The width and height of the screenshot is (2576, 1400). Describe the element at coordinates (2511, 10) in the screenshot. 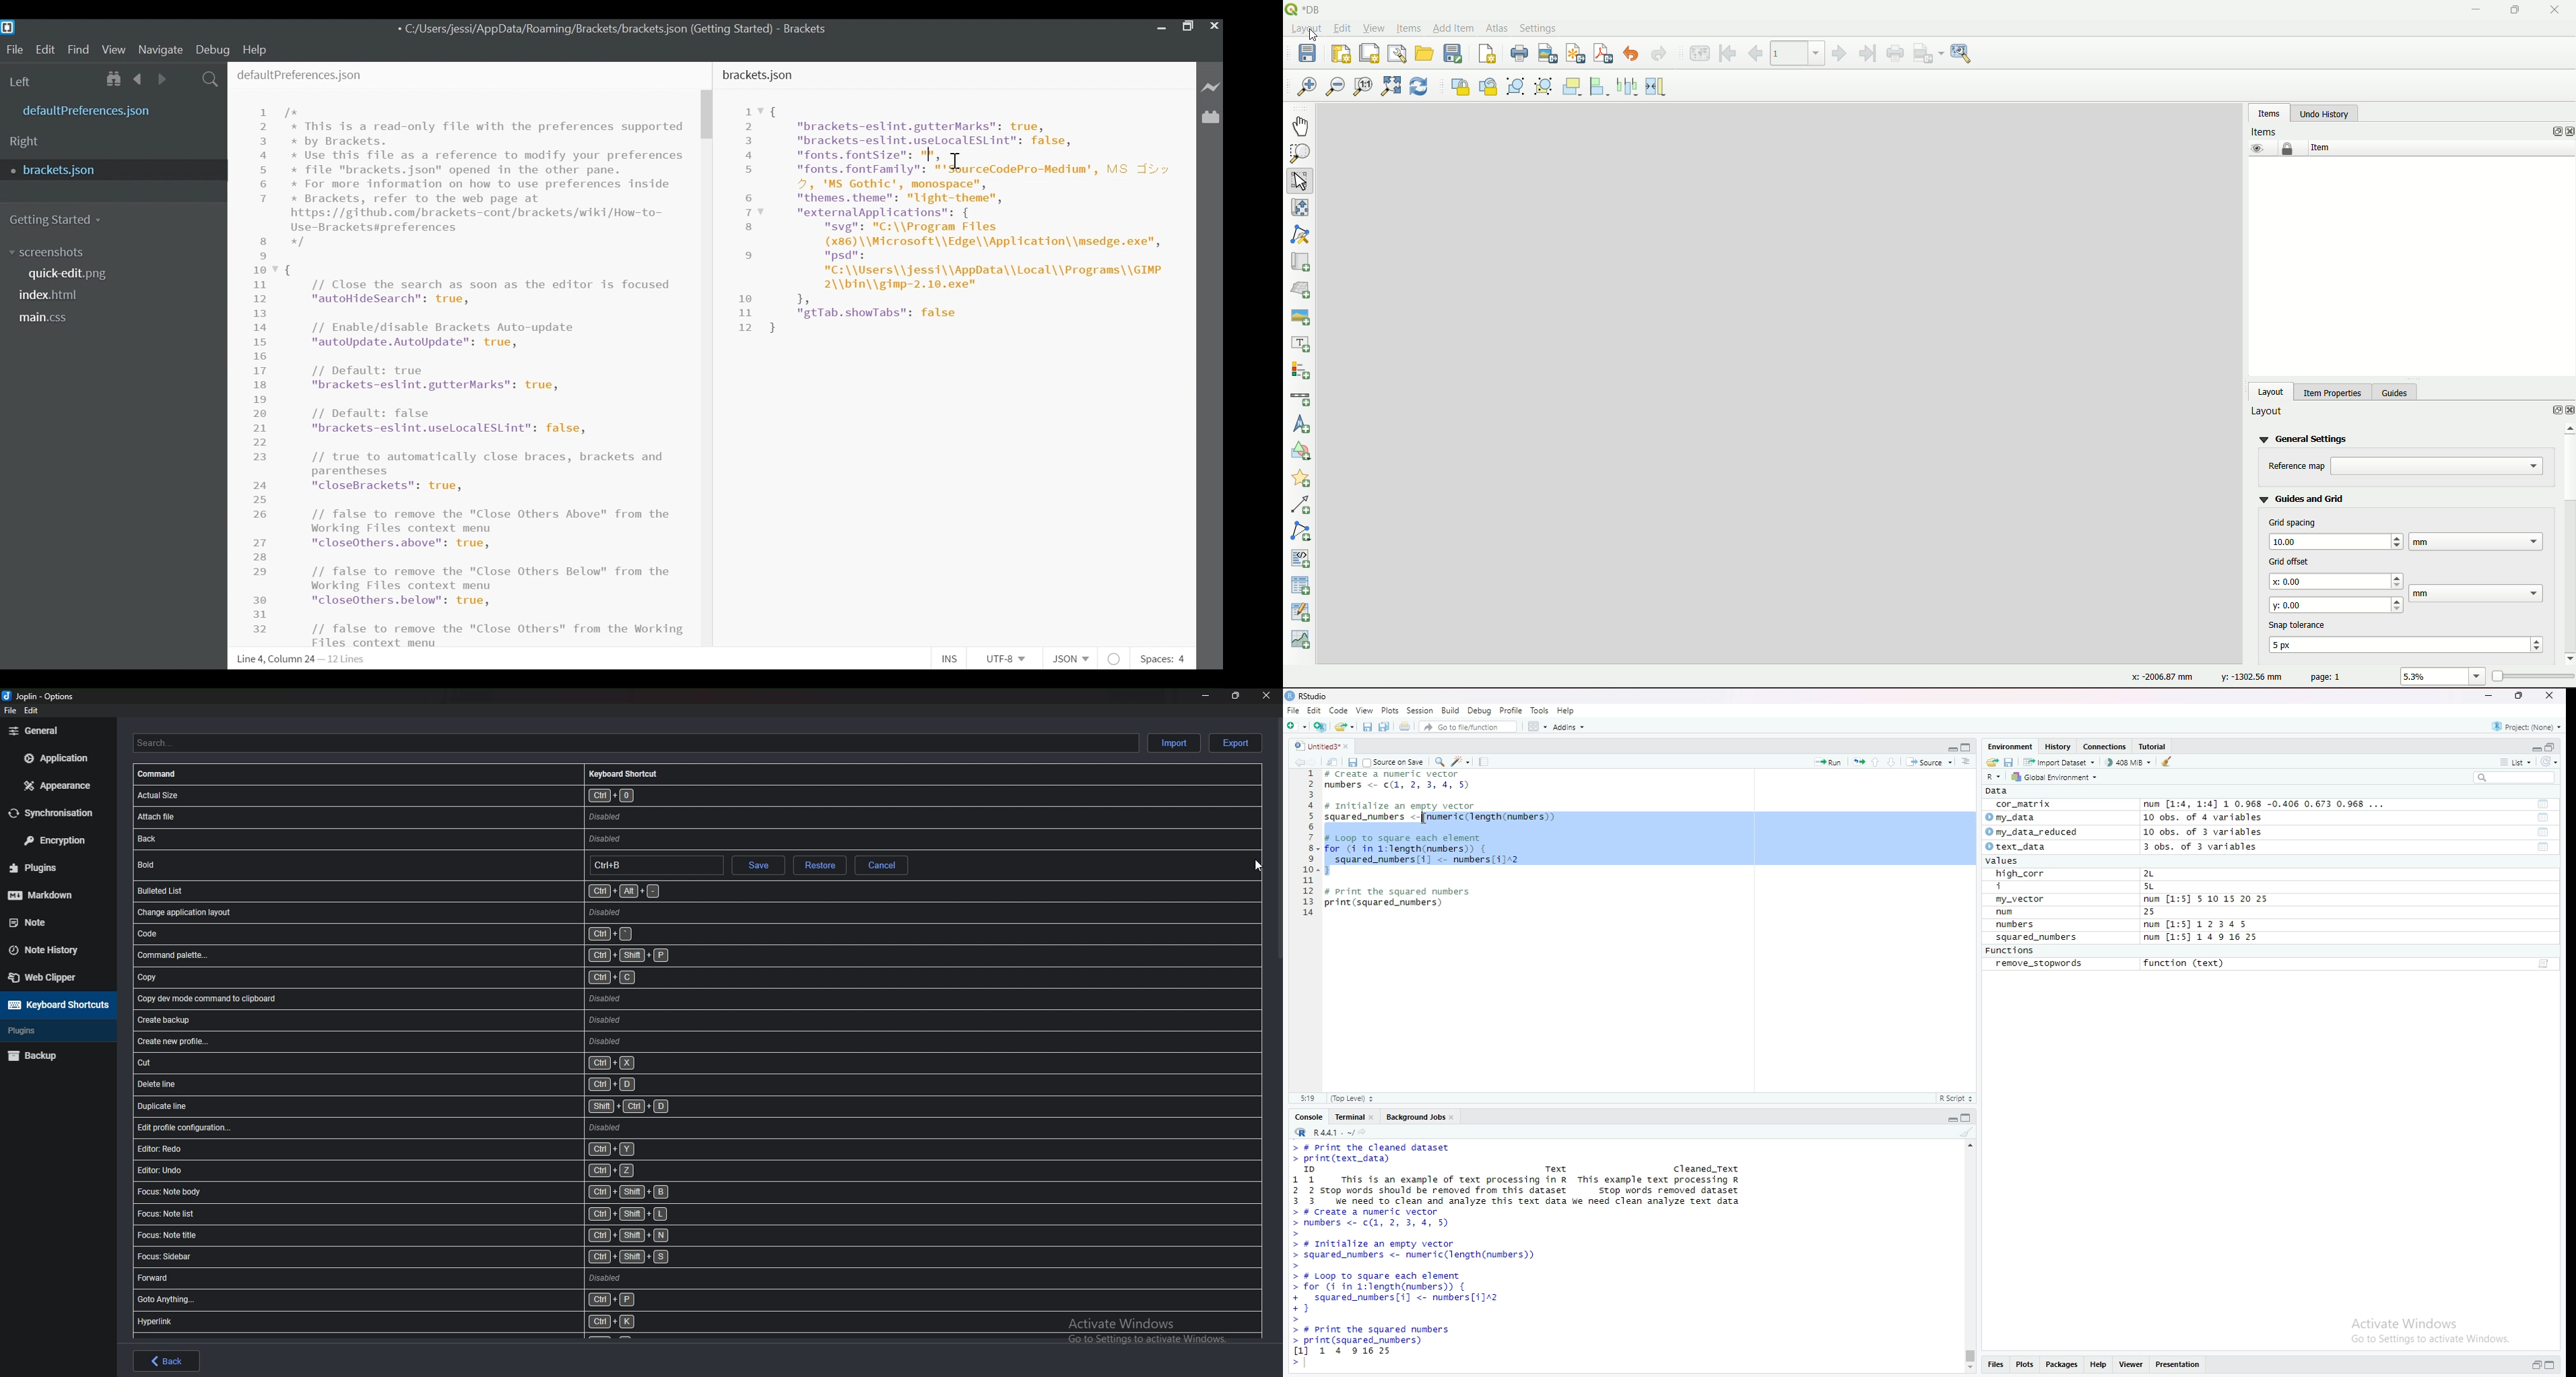

I see `maximize` at that location.